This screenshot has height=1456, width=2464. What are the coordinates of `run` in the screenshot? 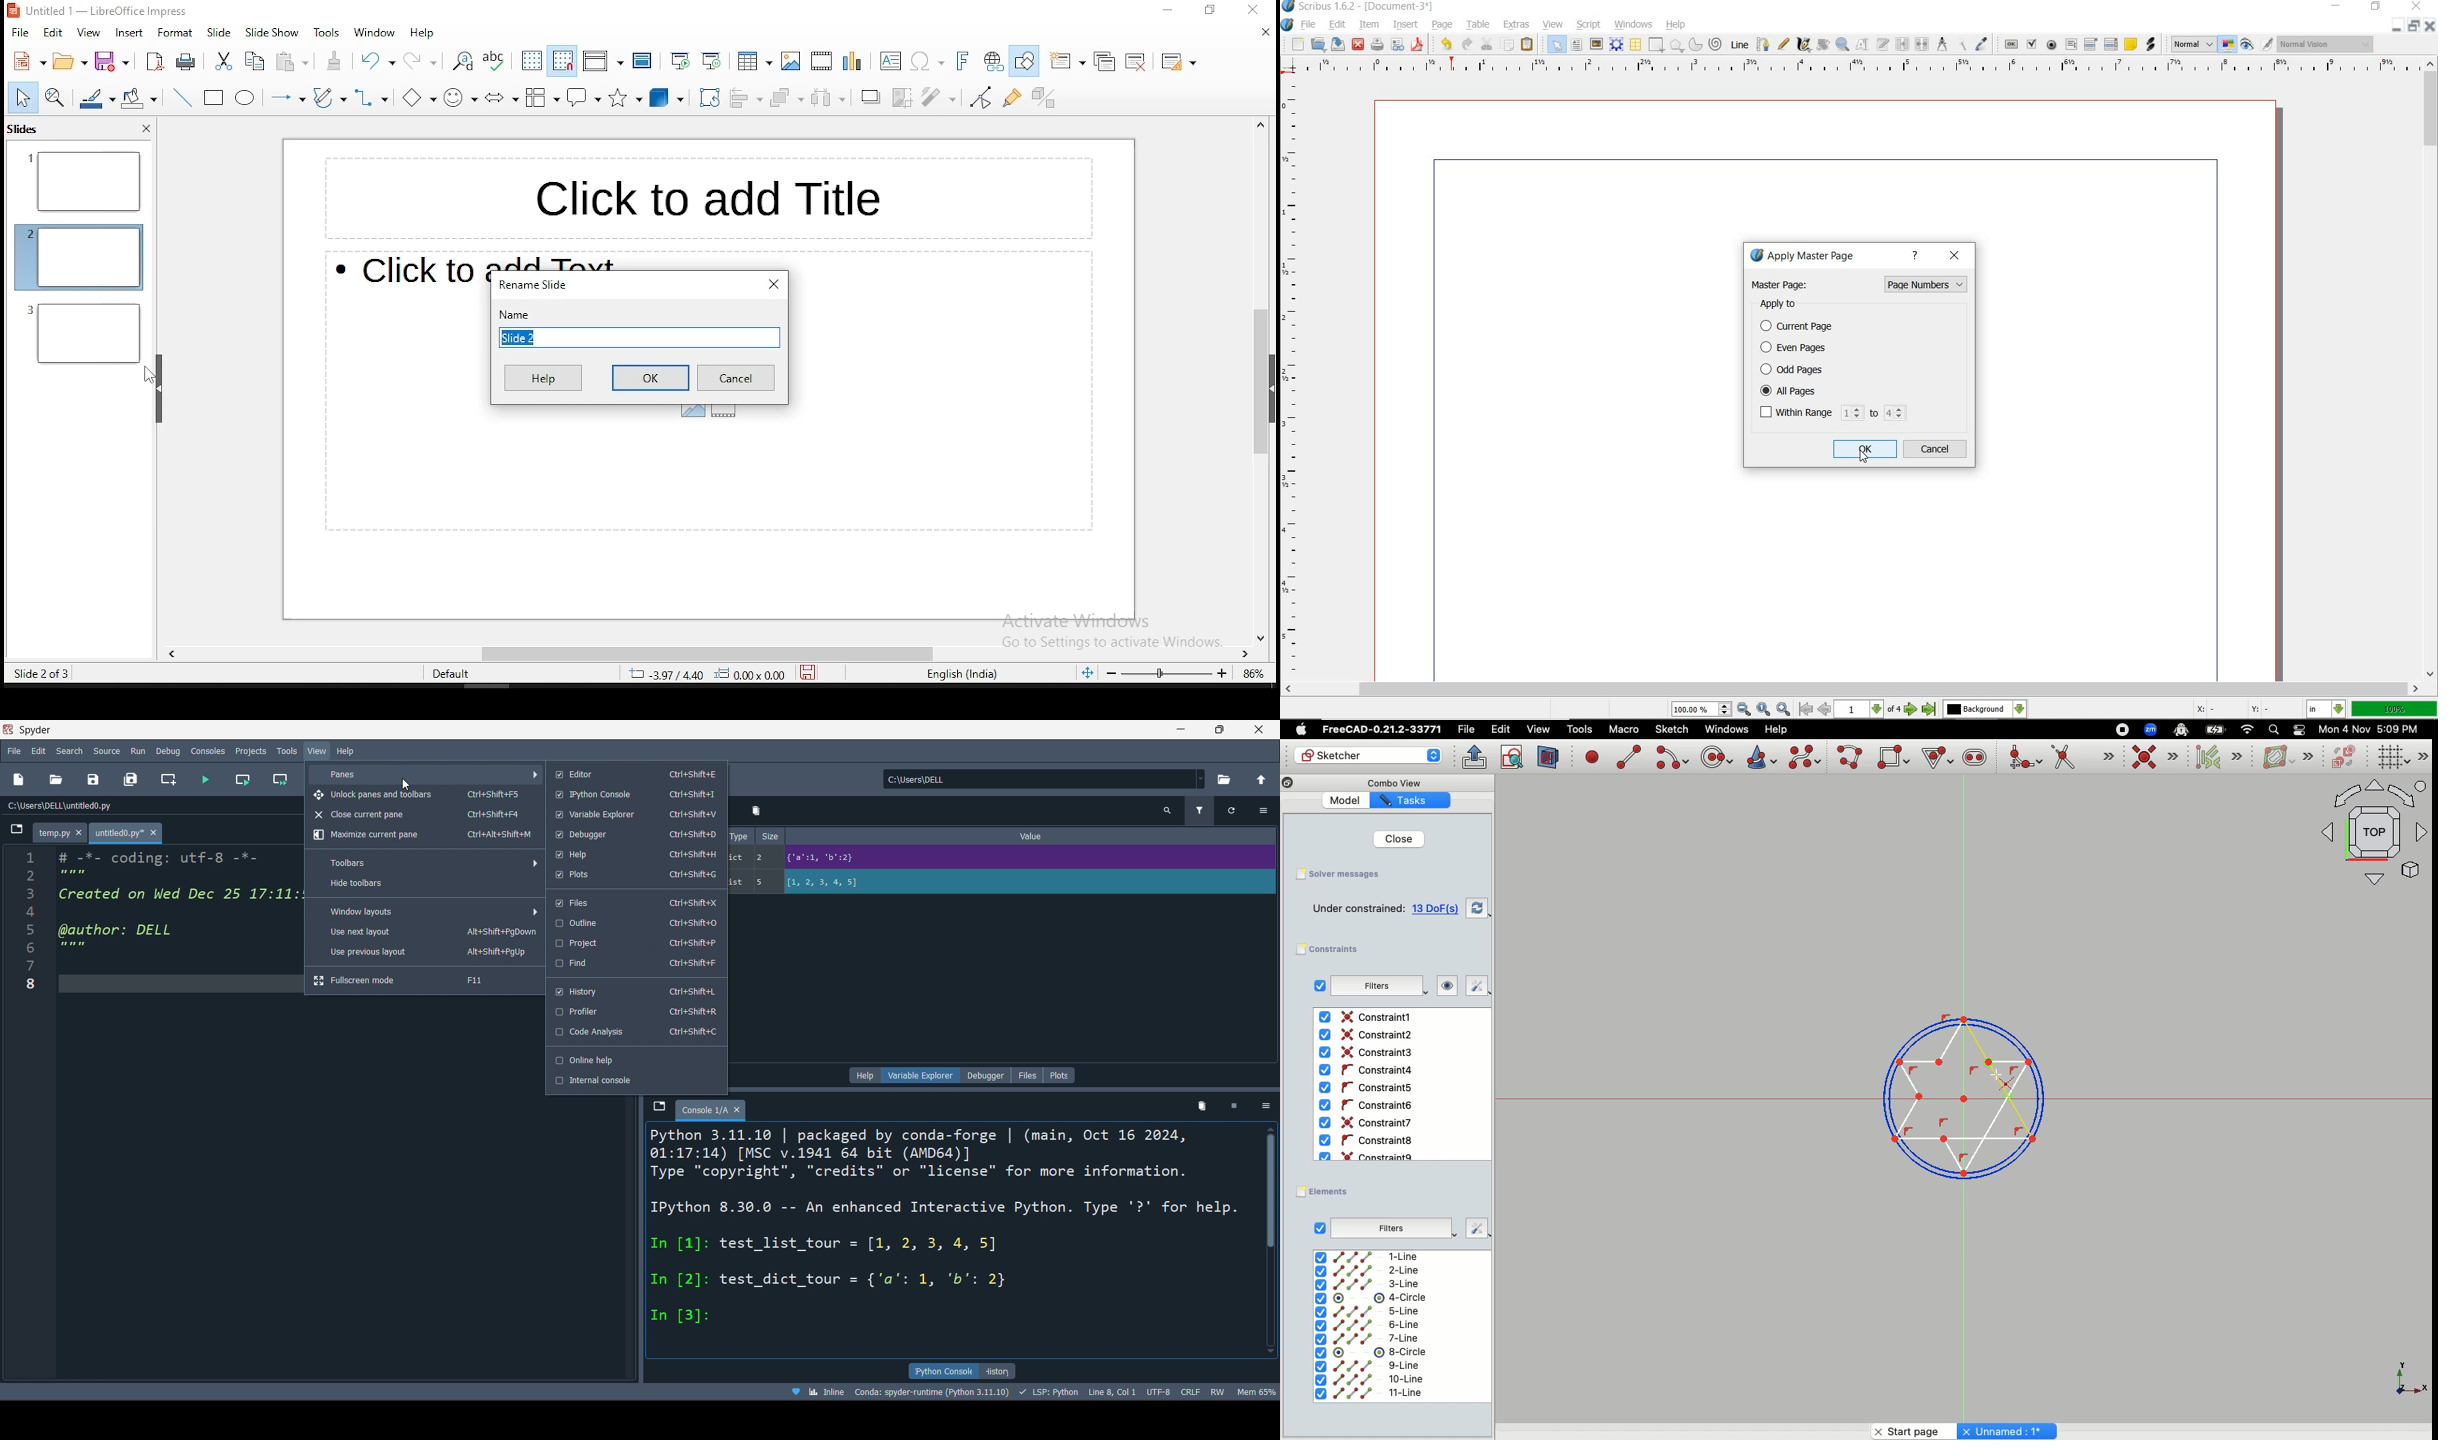 It's located at (136, 751).